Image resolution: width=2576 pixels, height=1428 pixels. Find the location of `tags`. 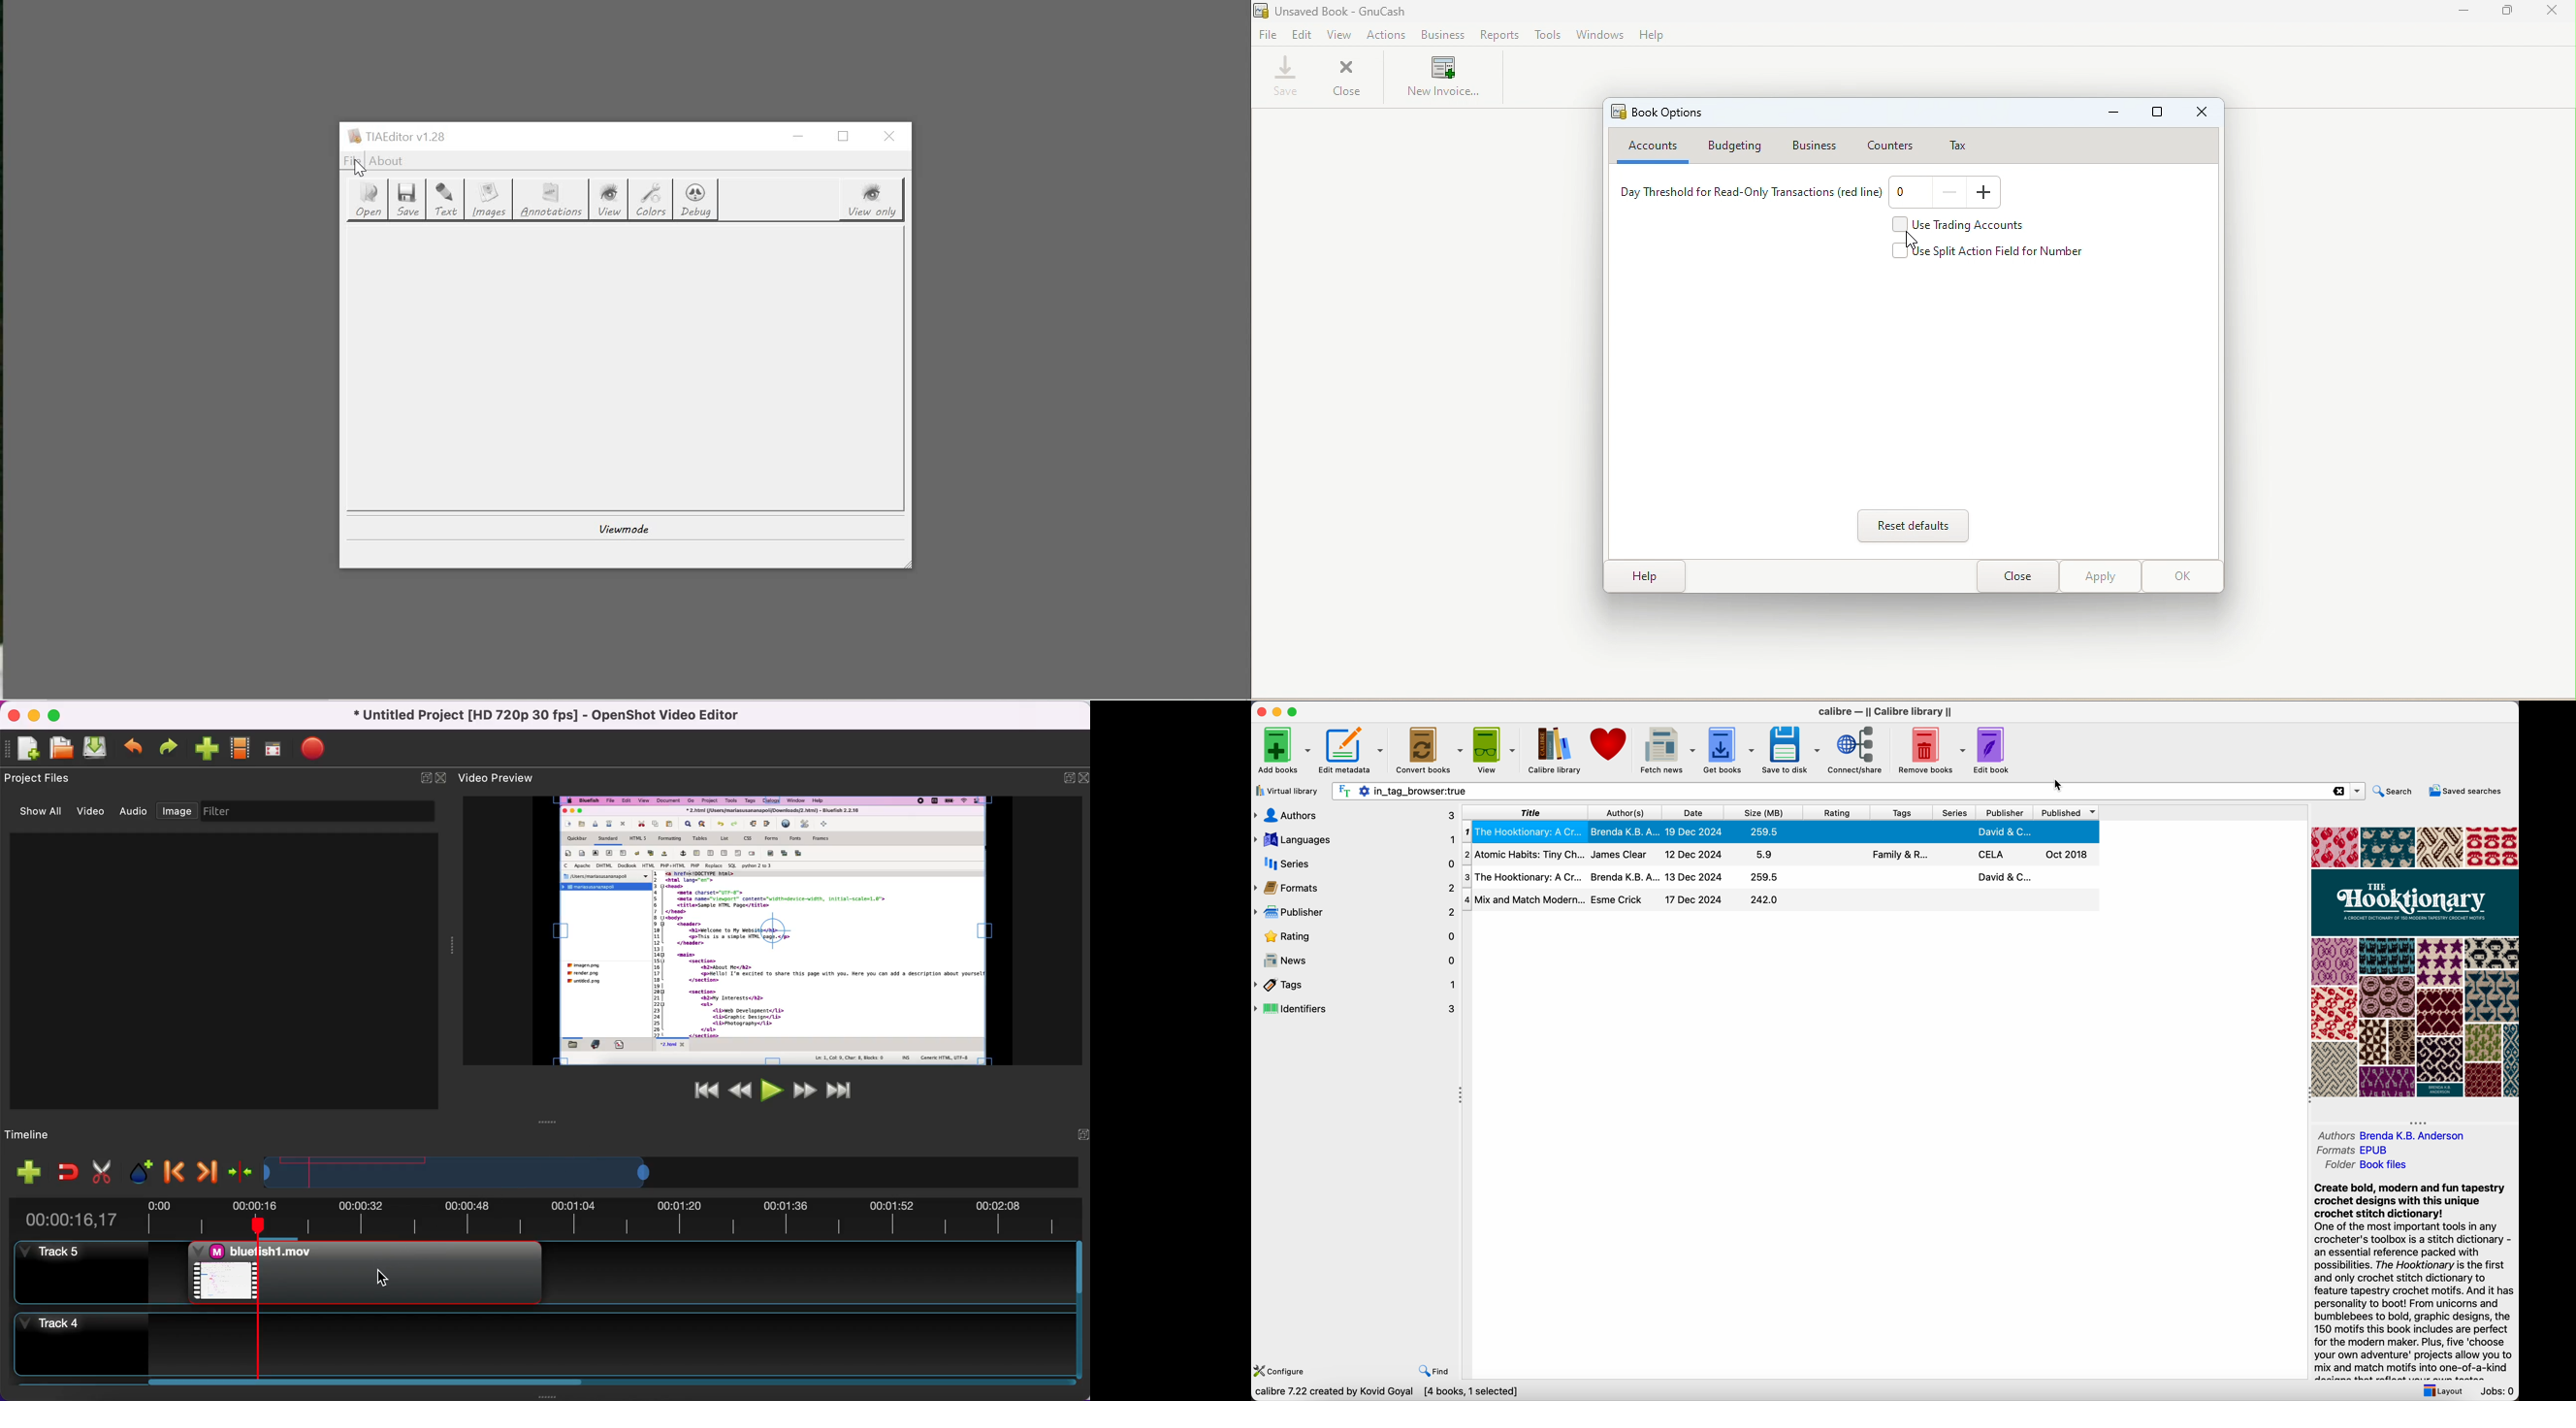

tags is located at coordinates (1357, 986).